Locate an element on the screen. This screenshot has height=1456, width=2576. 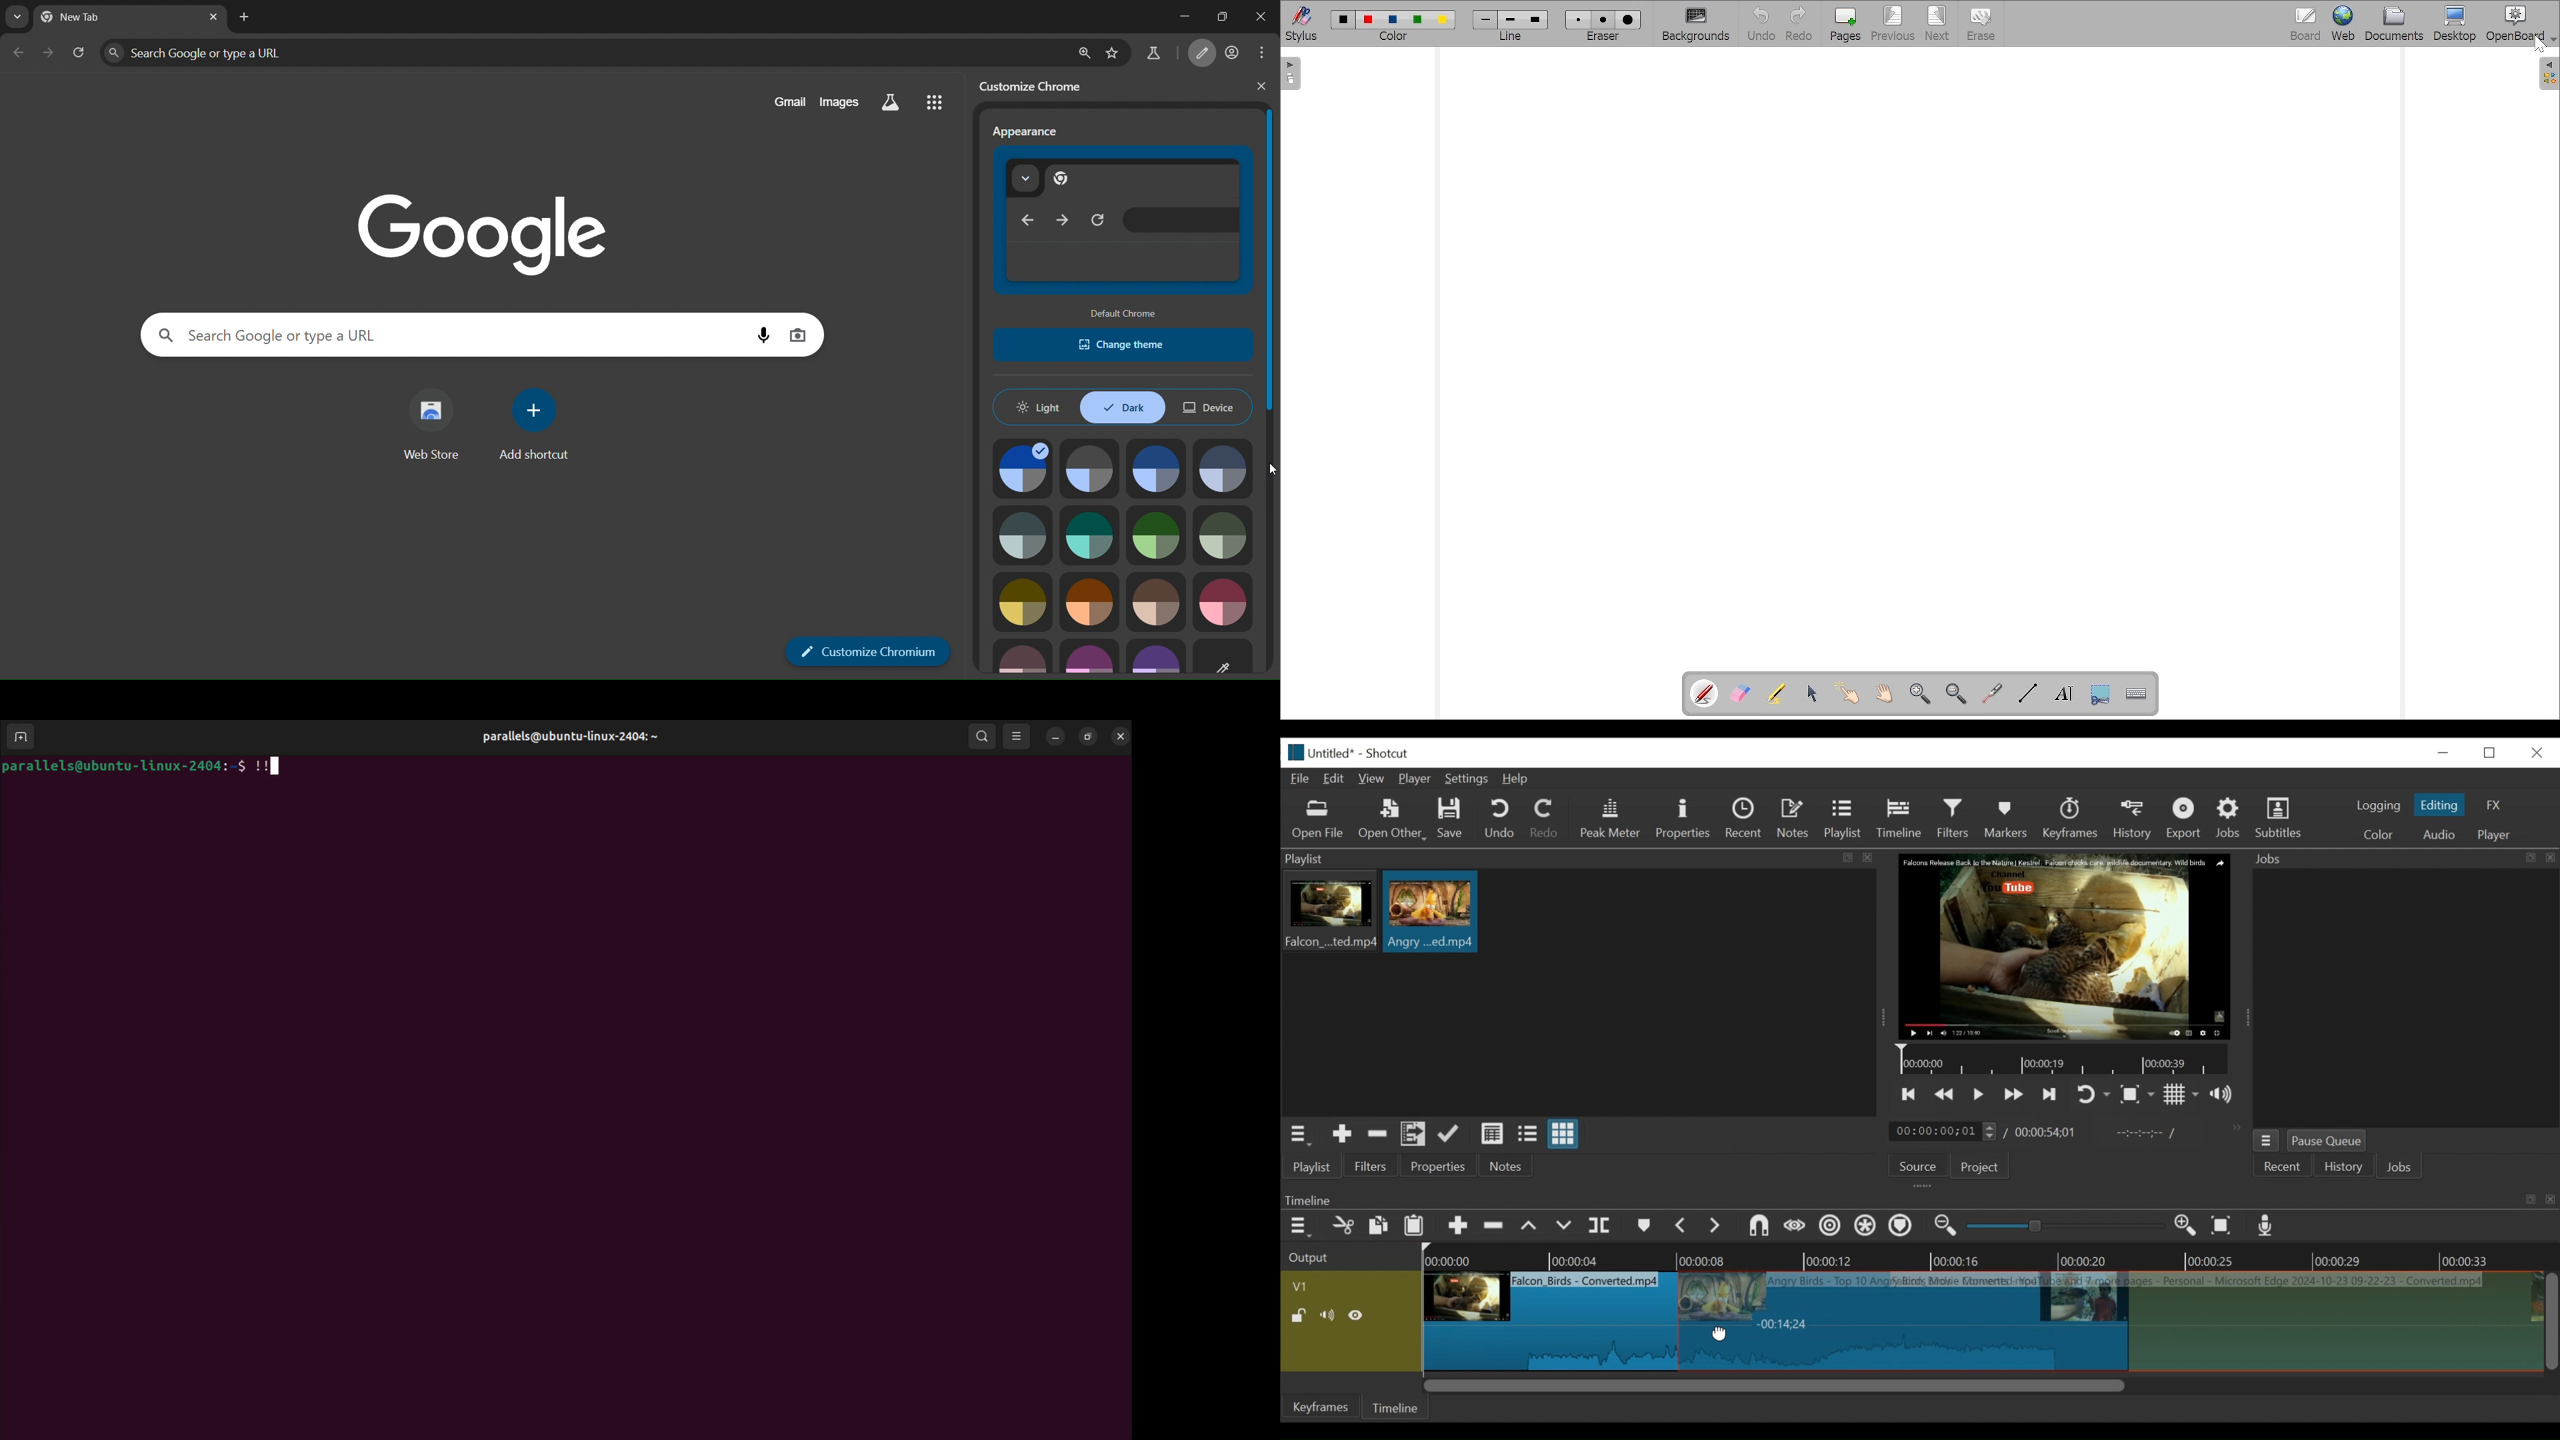
lift is located at coordinates (1531, 1227).